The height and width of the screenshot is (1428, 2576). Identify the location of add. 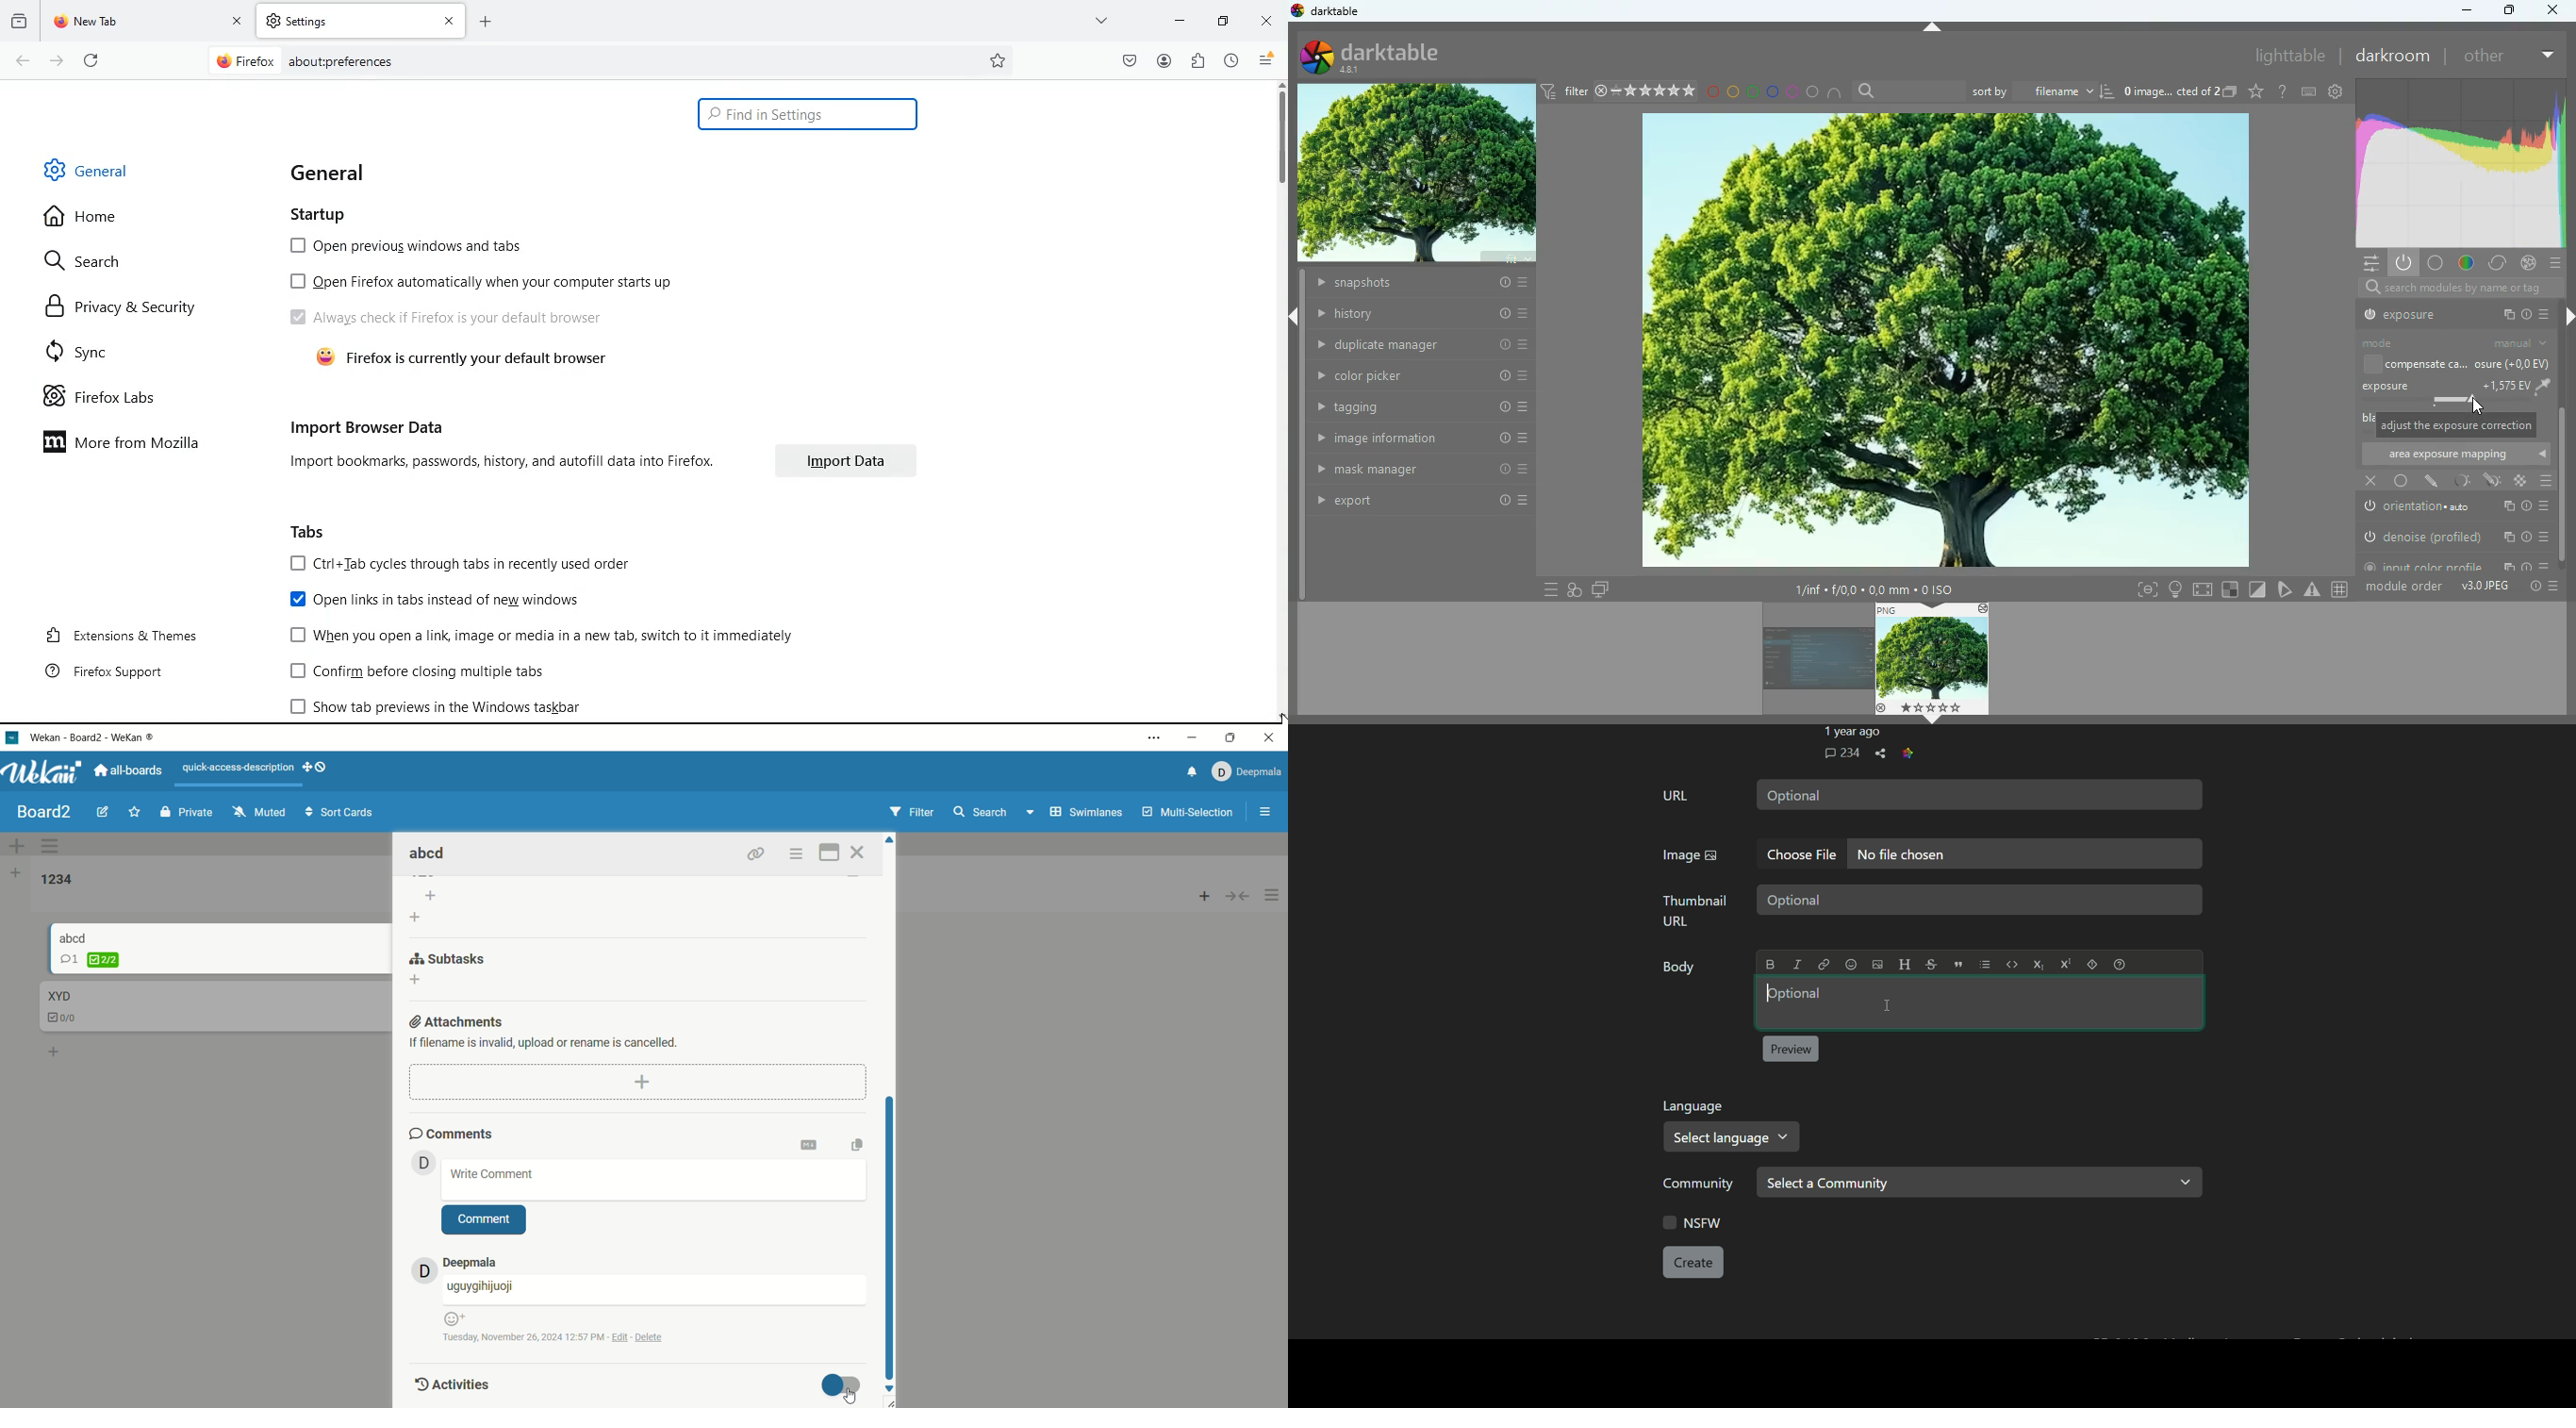
(420, 981).